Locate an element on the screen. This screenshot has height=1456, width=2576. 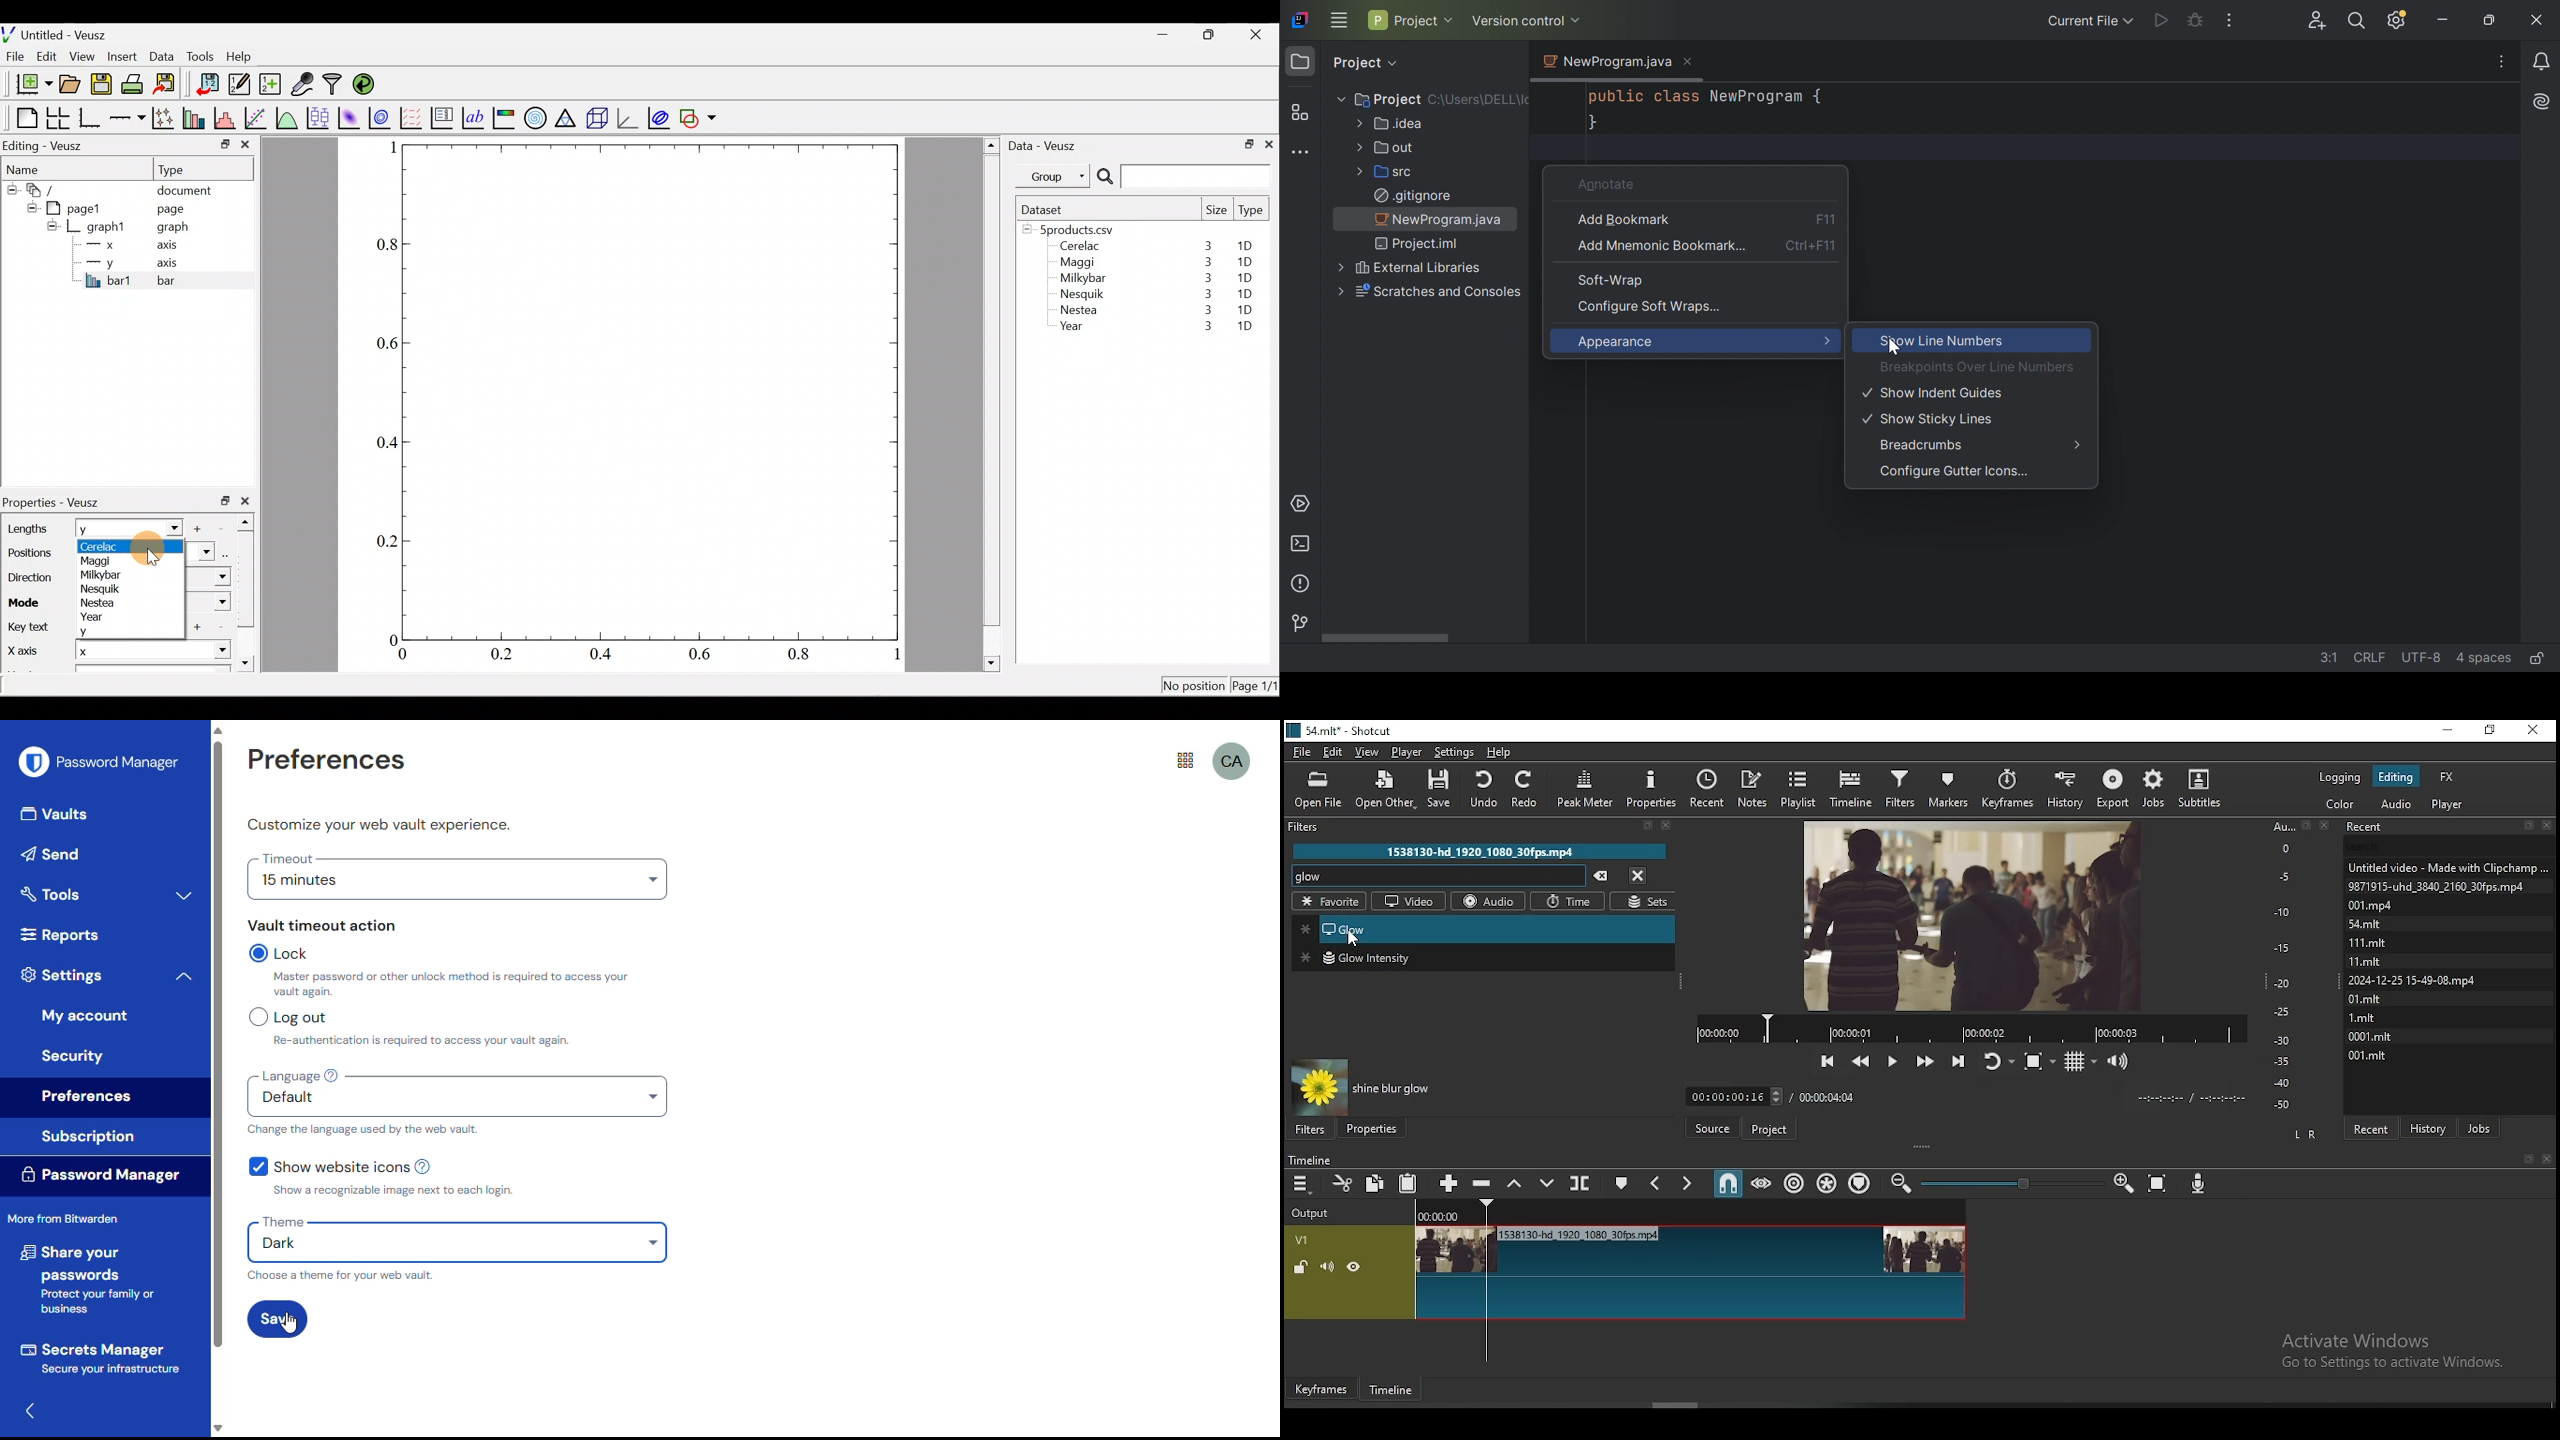
2024-12-25 15-49-08.mp4 is located at coordinates (2413, 980).